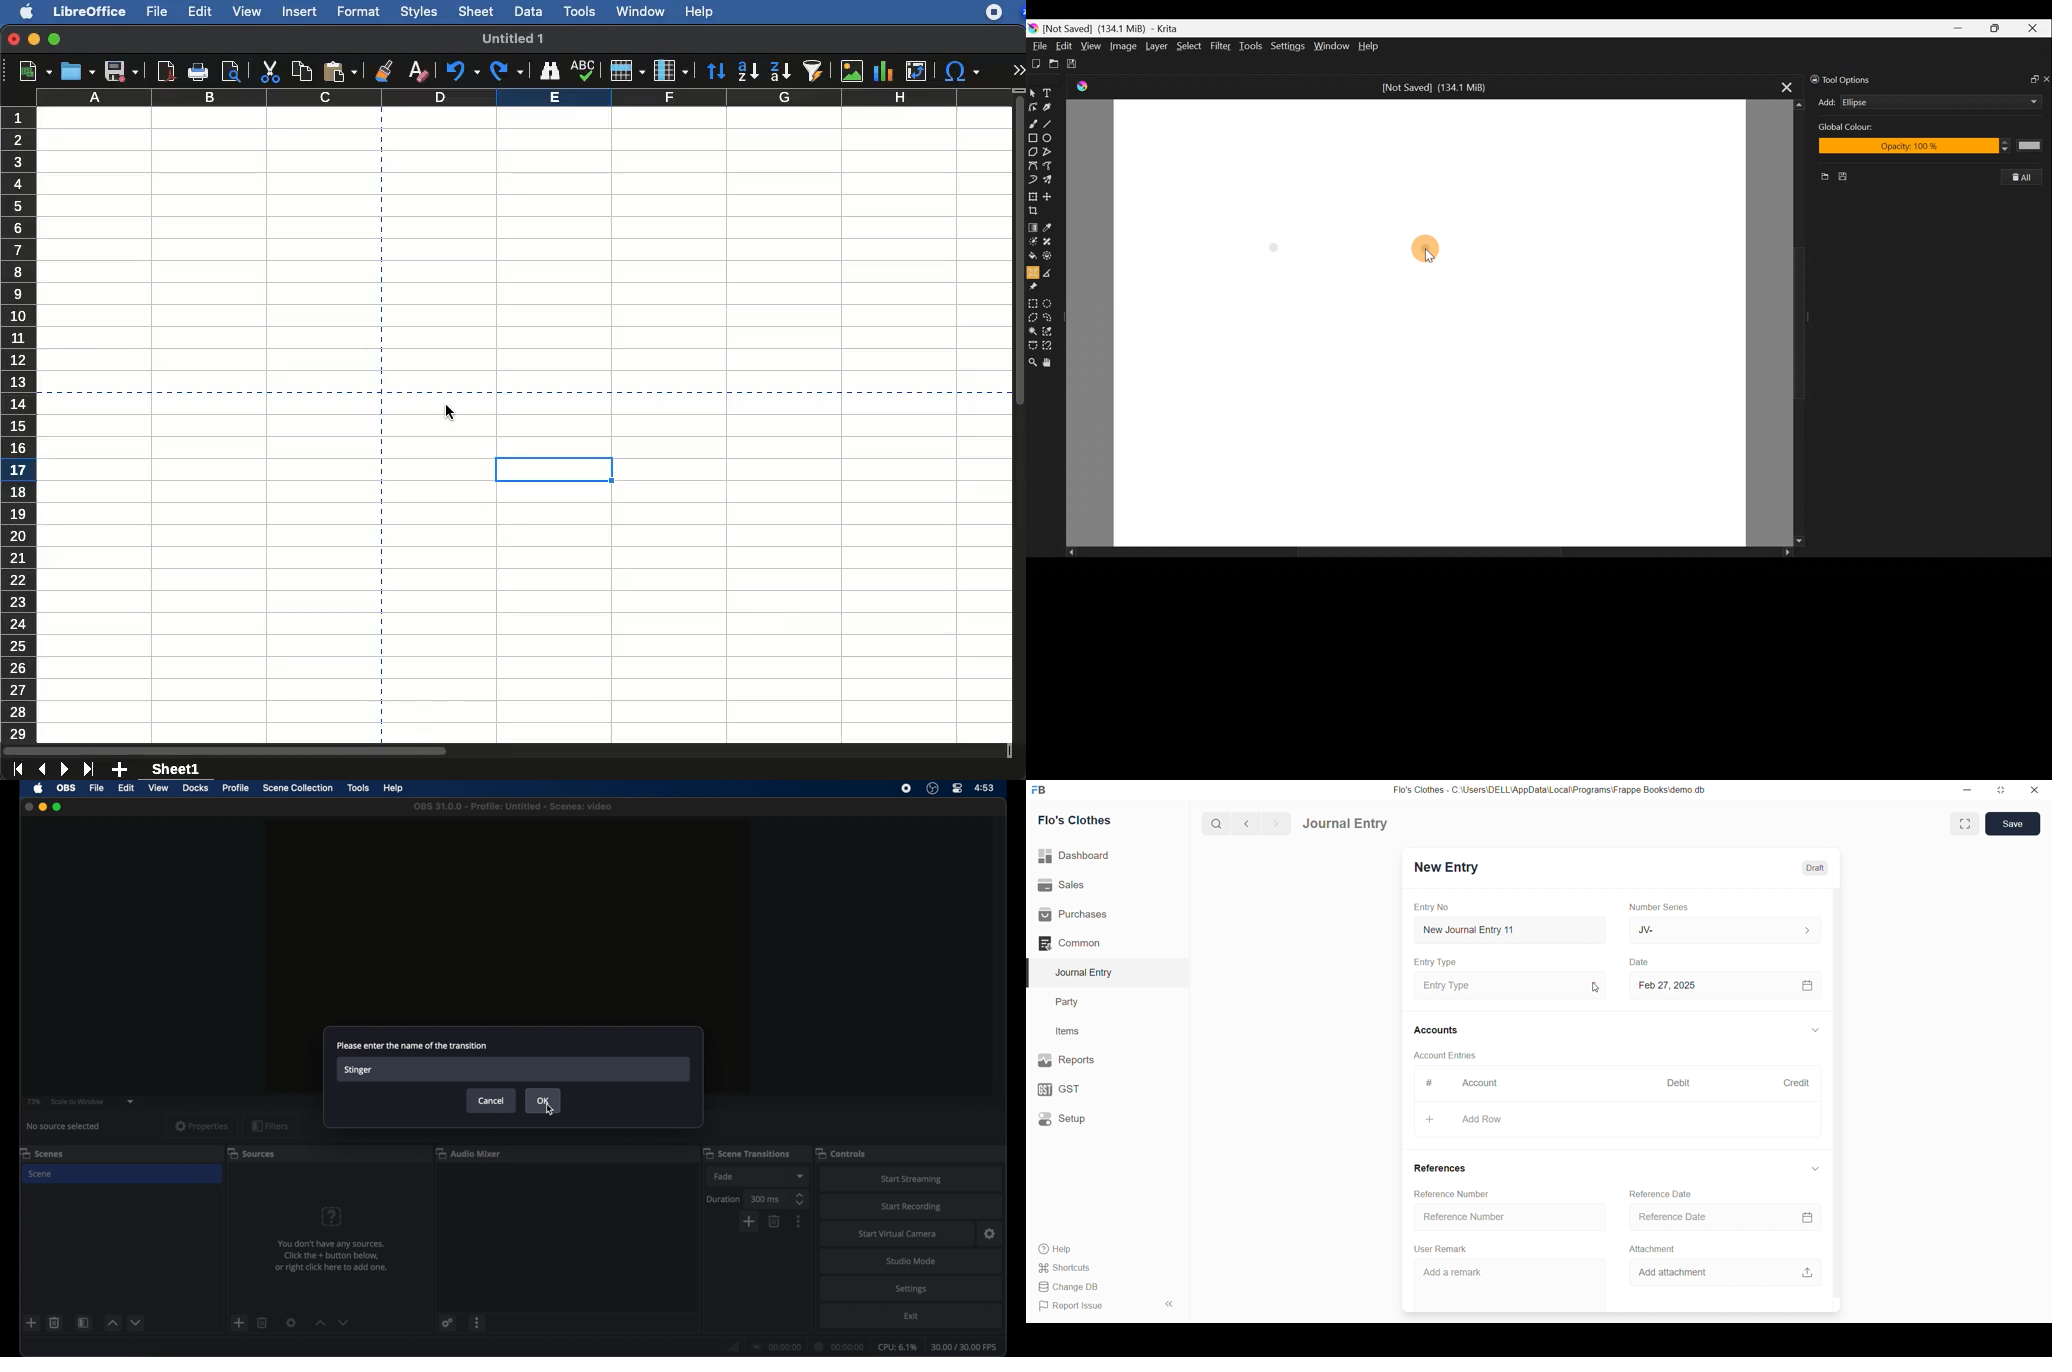  I want to click on insert, so click(301, 11).